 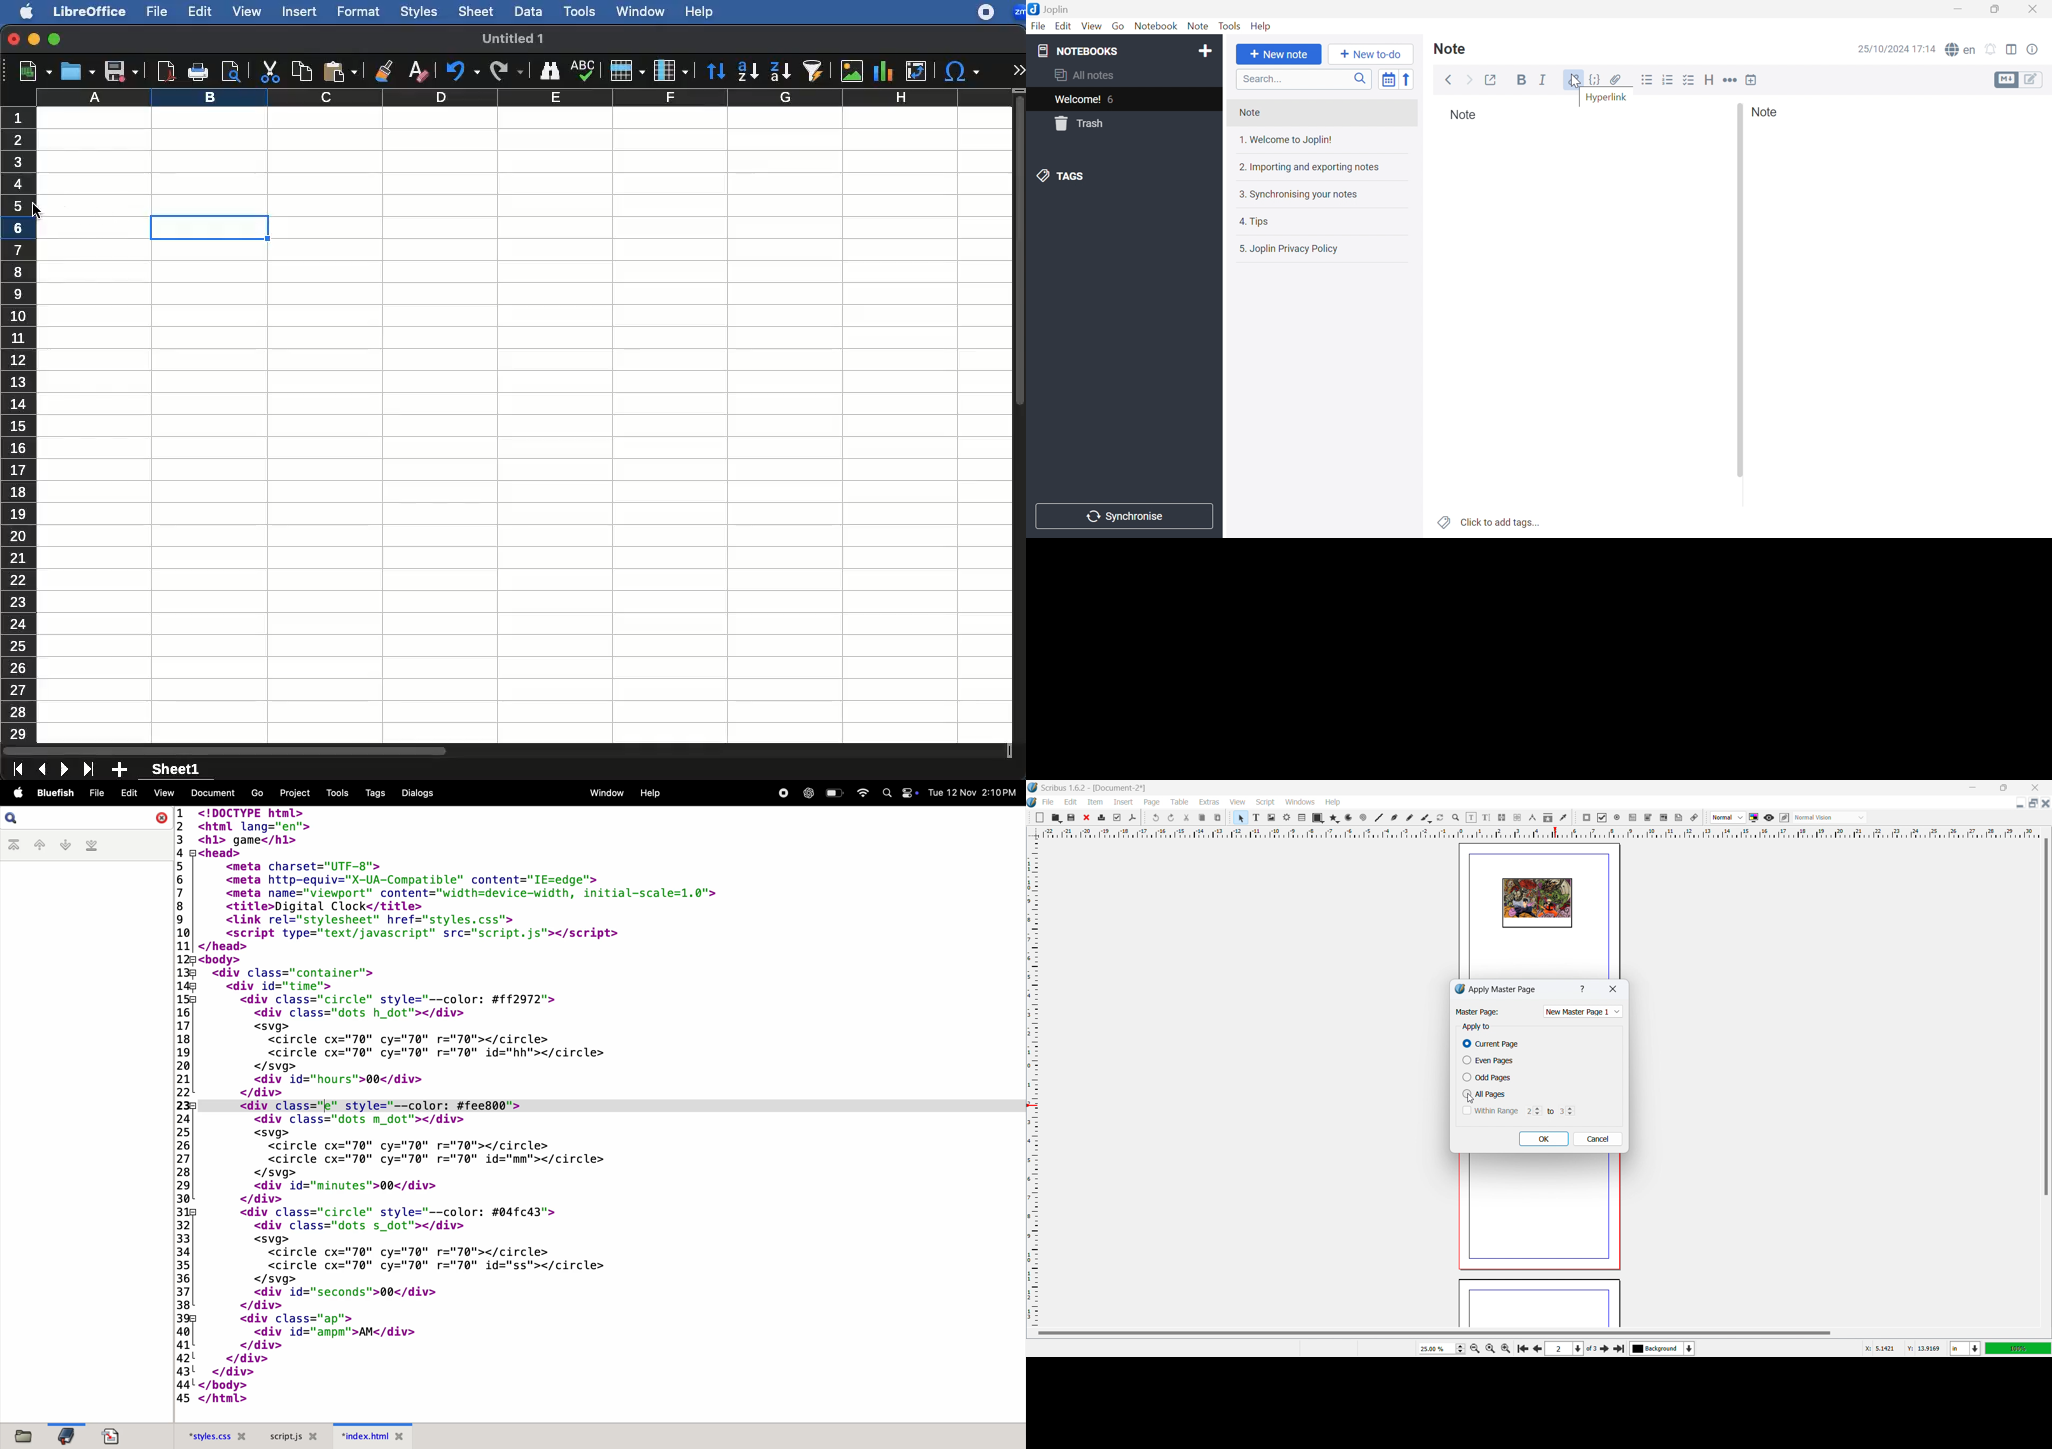 I want to click on vertical scroll bar, so click(x=2045, y=1019).